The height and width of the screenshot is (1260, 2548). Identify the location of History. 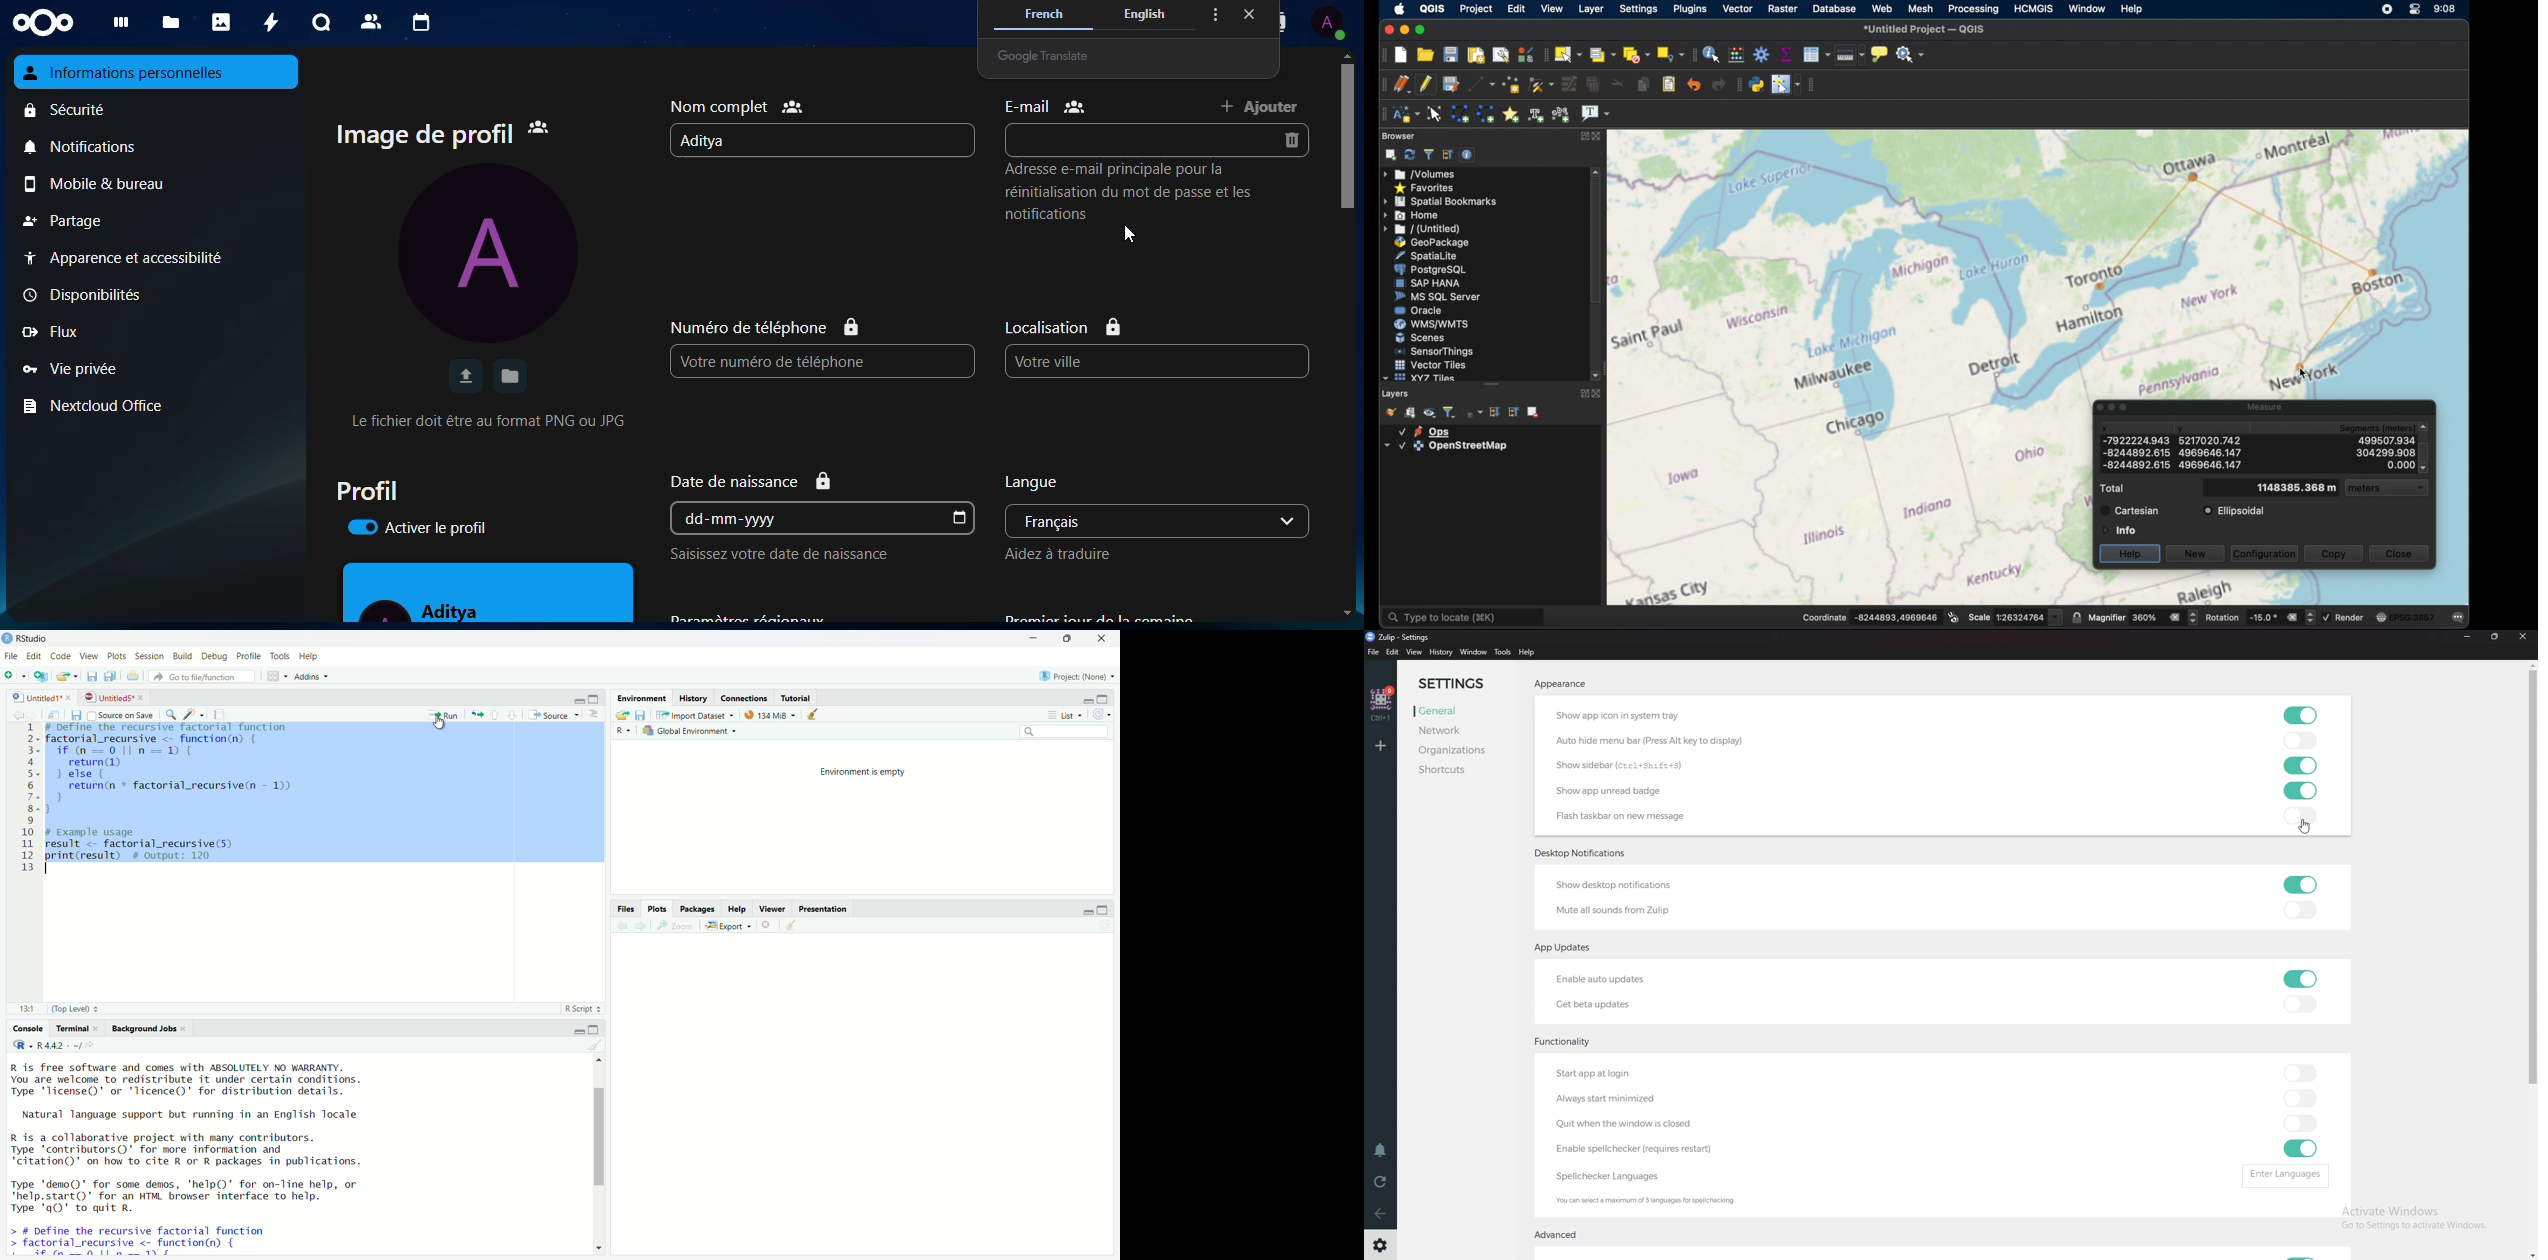
(692, 696).